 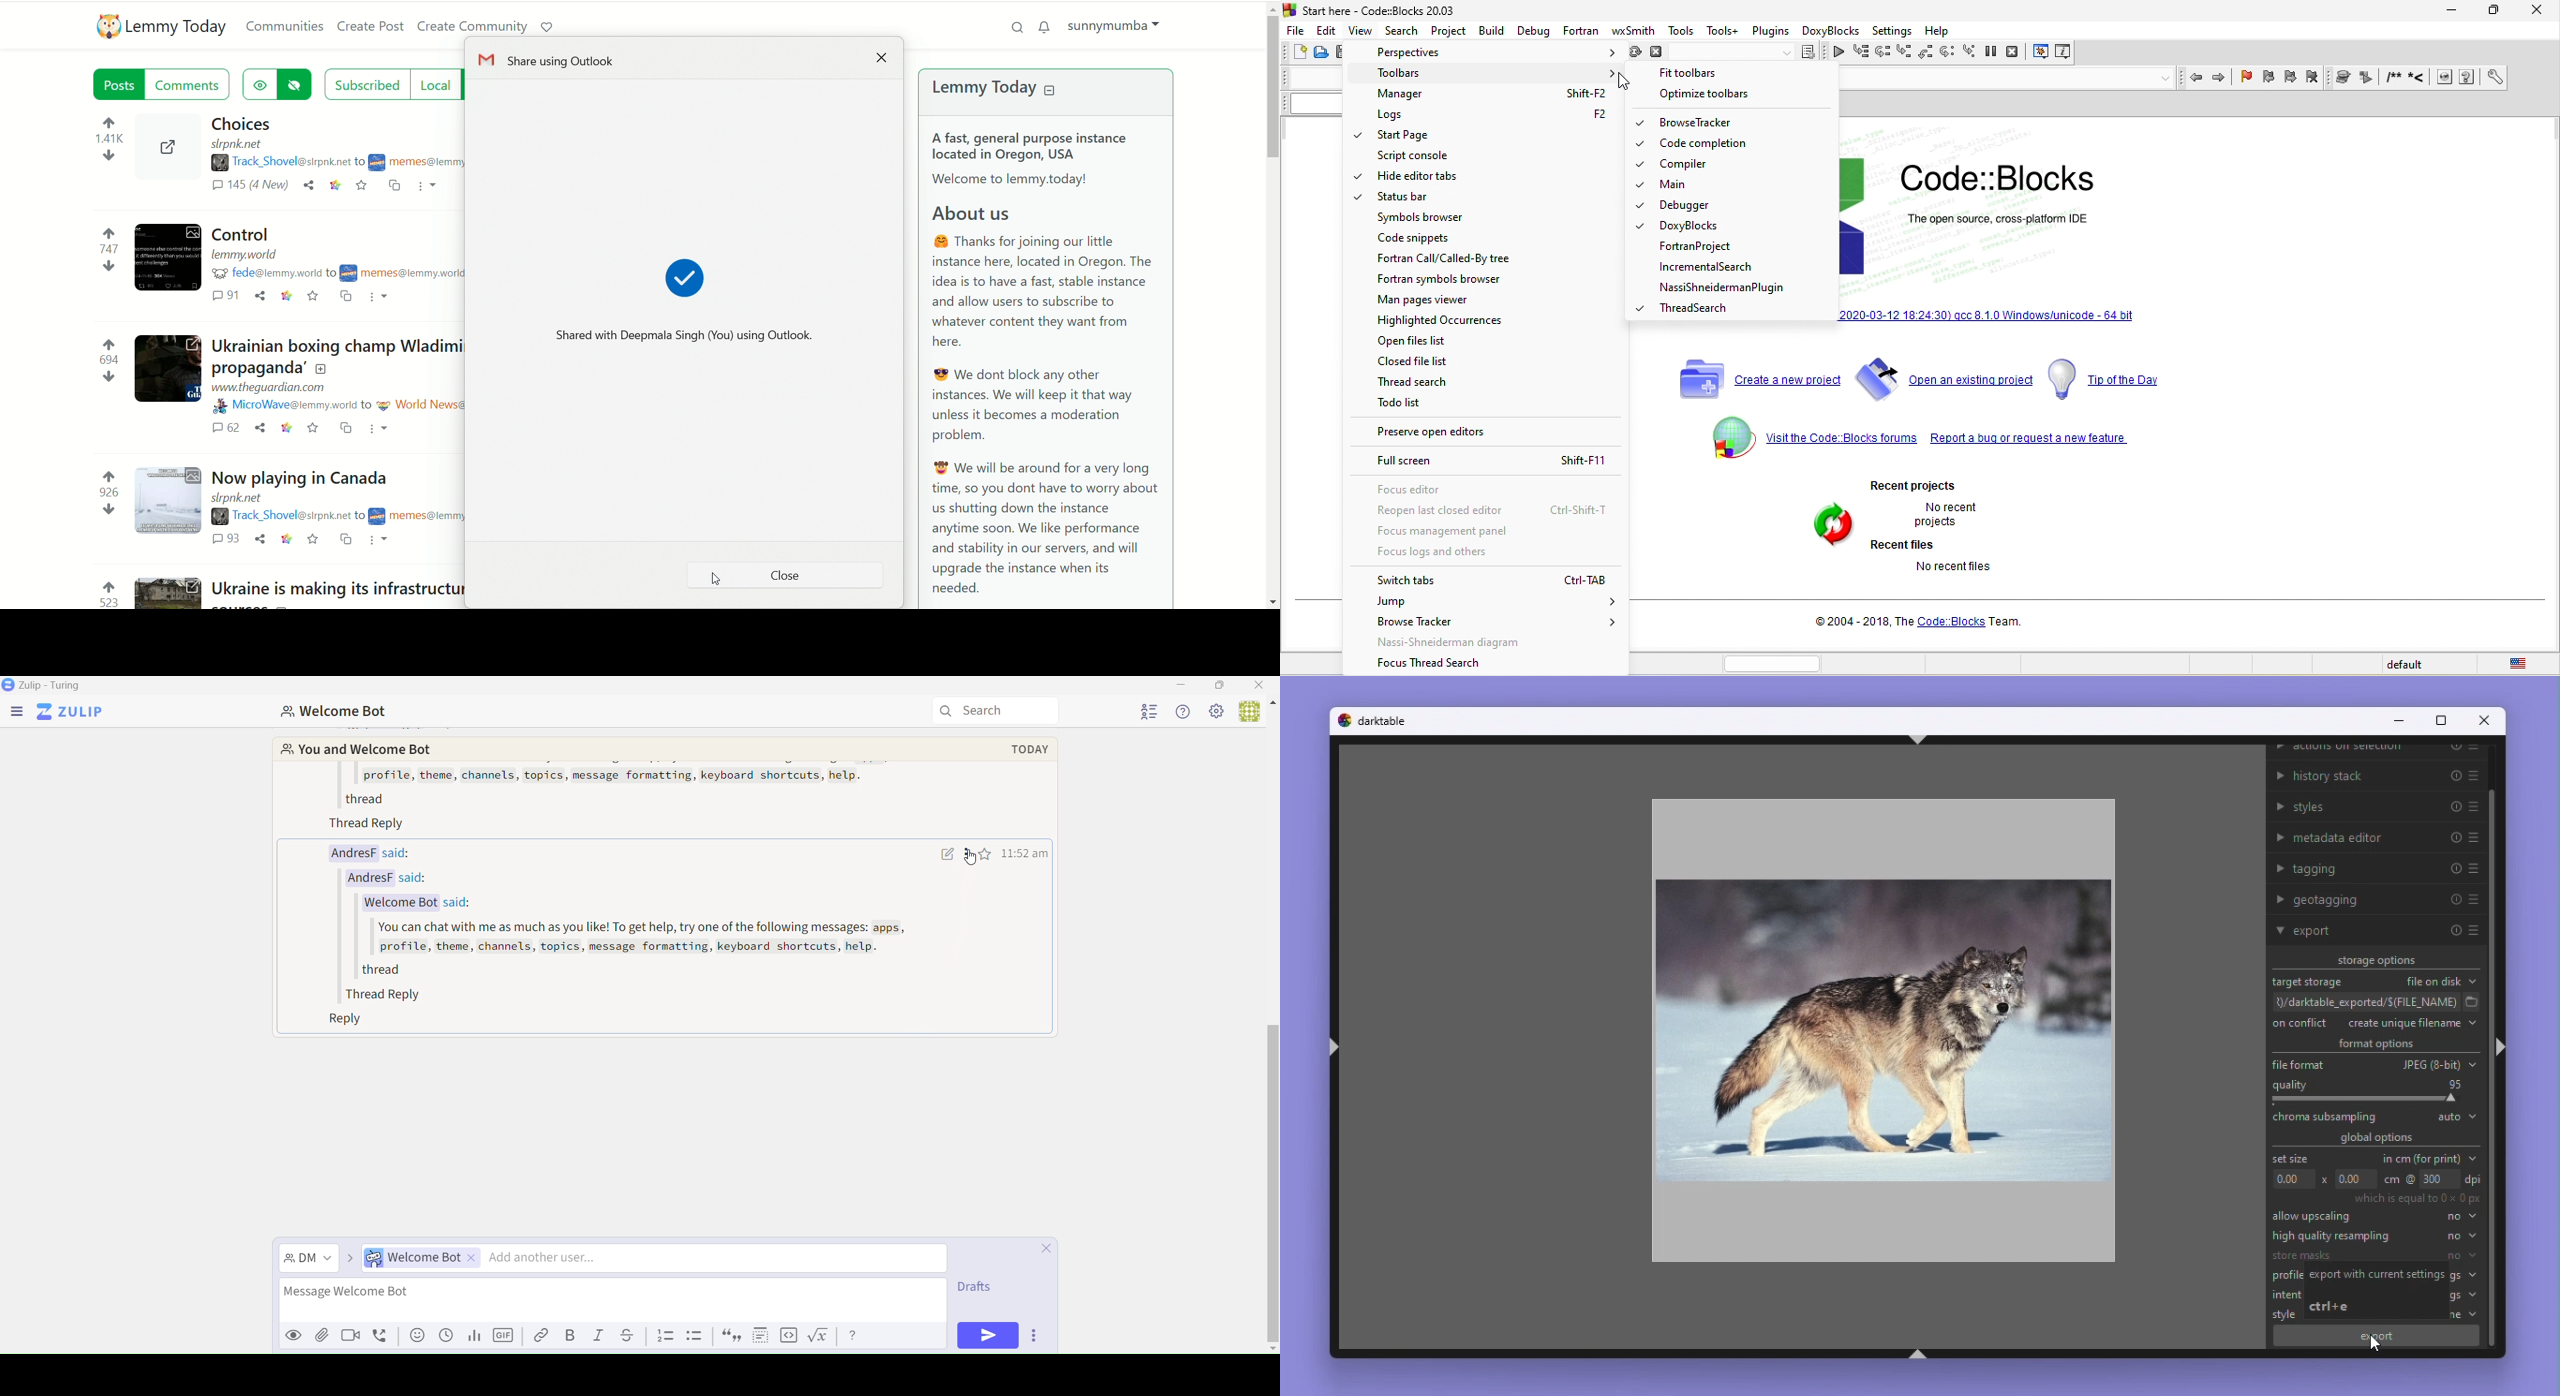 What do you see at coordinates (309, 1258) in the screenshot?
I see `Direct Message` at bounding box center [309, 1258].